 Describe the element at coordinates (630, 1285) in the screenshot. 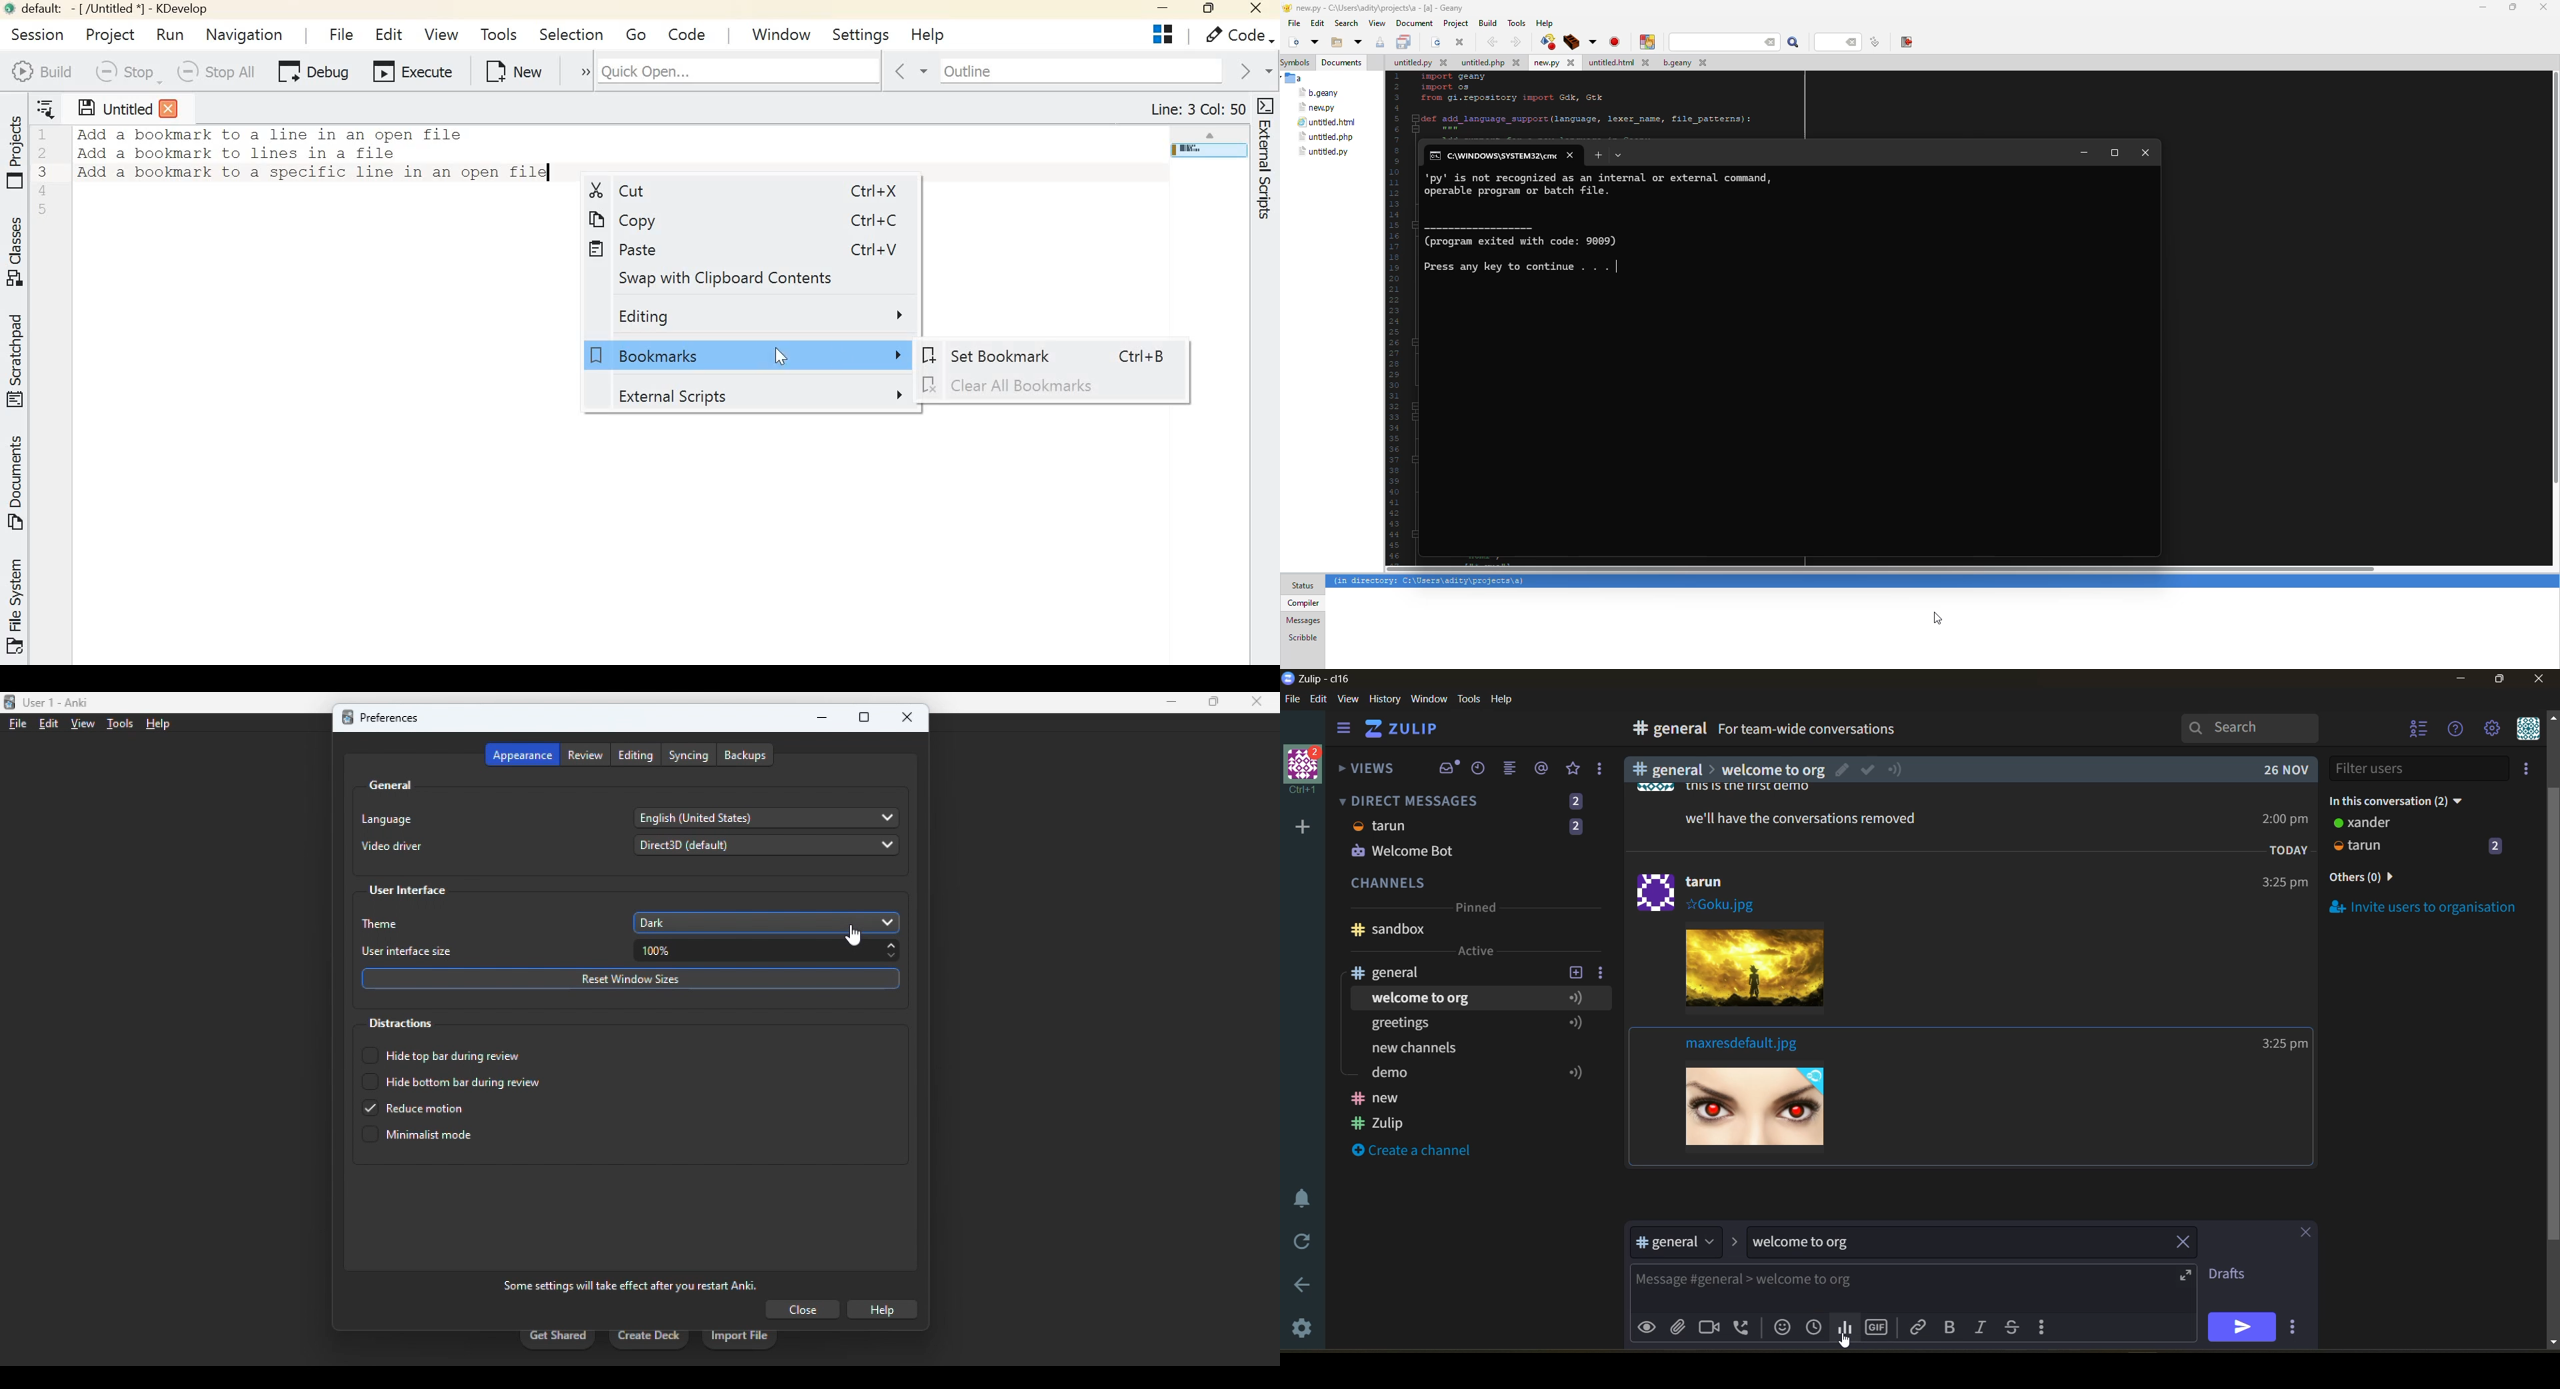

I see `some settings will take effect after you restart anki.` at that location.